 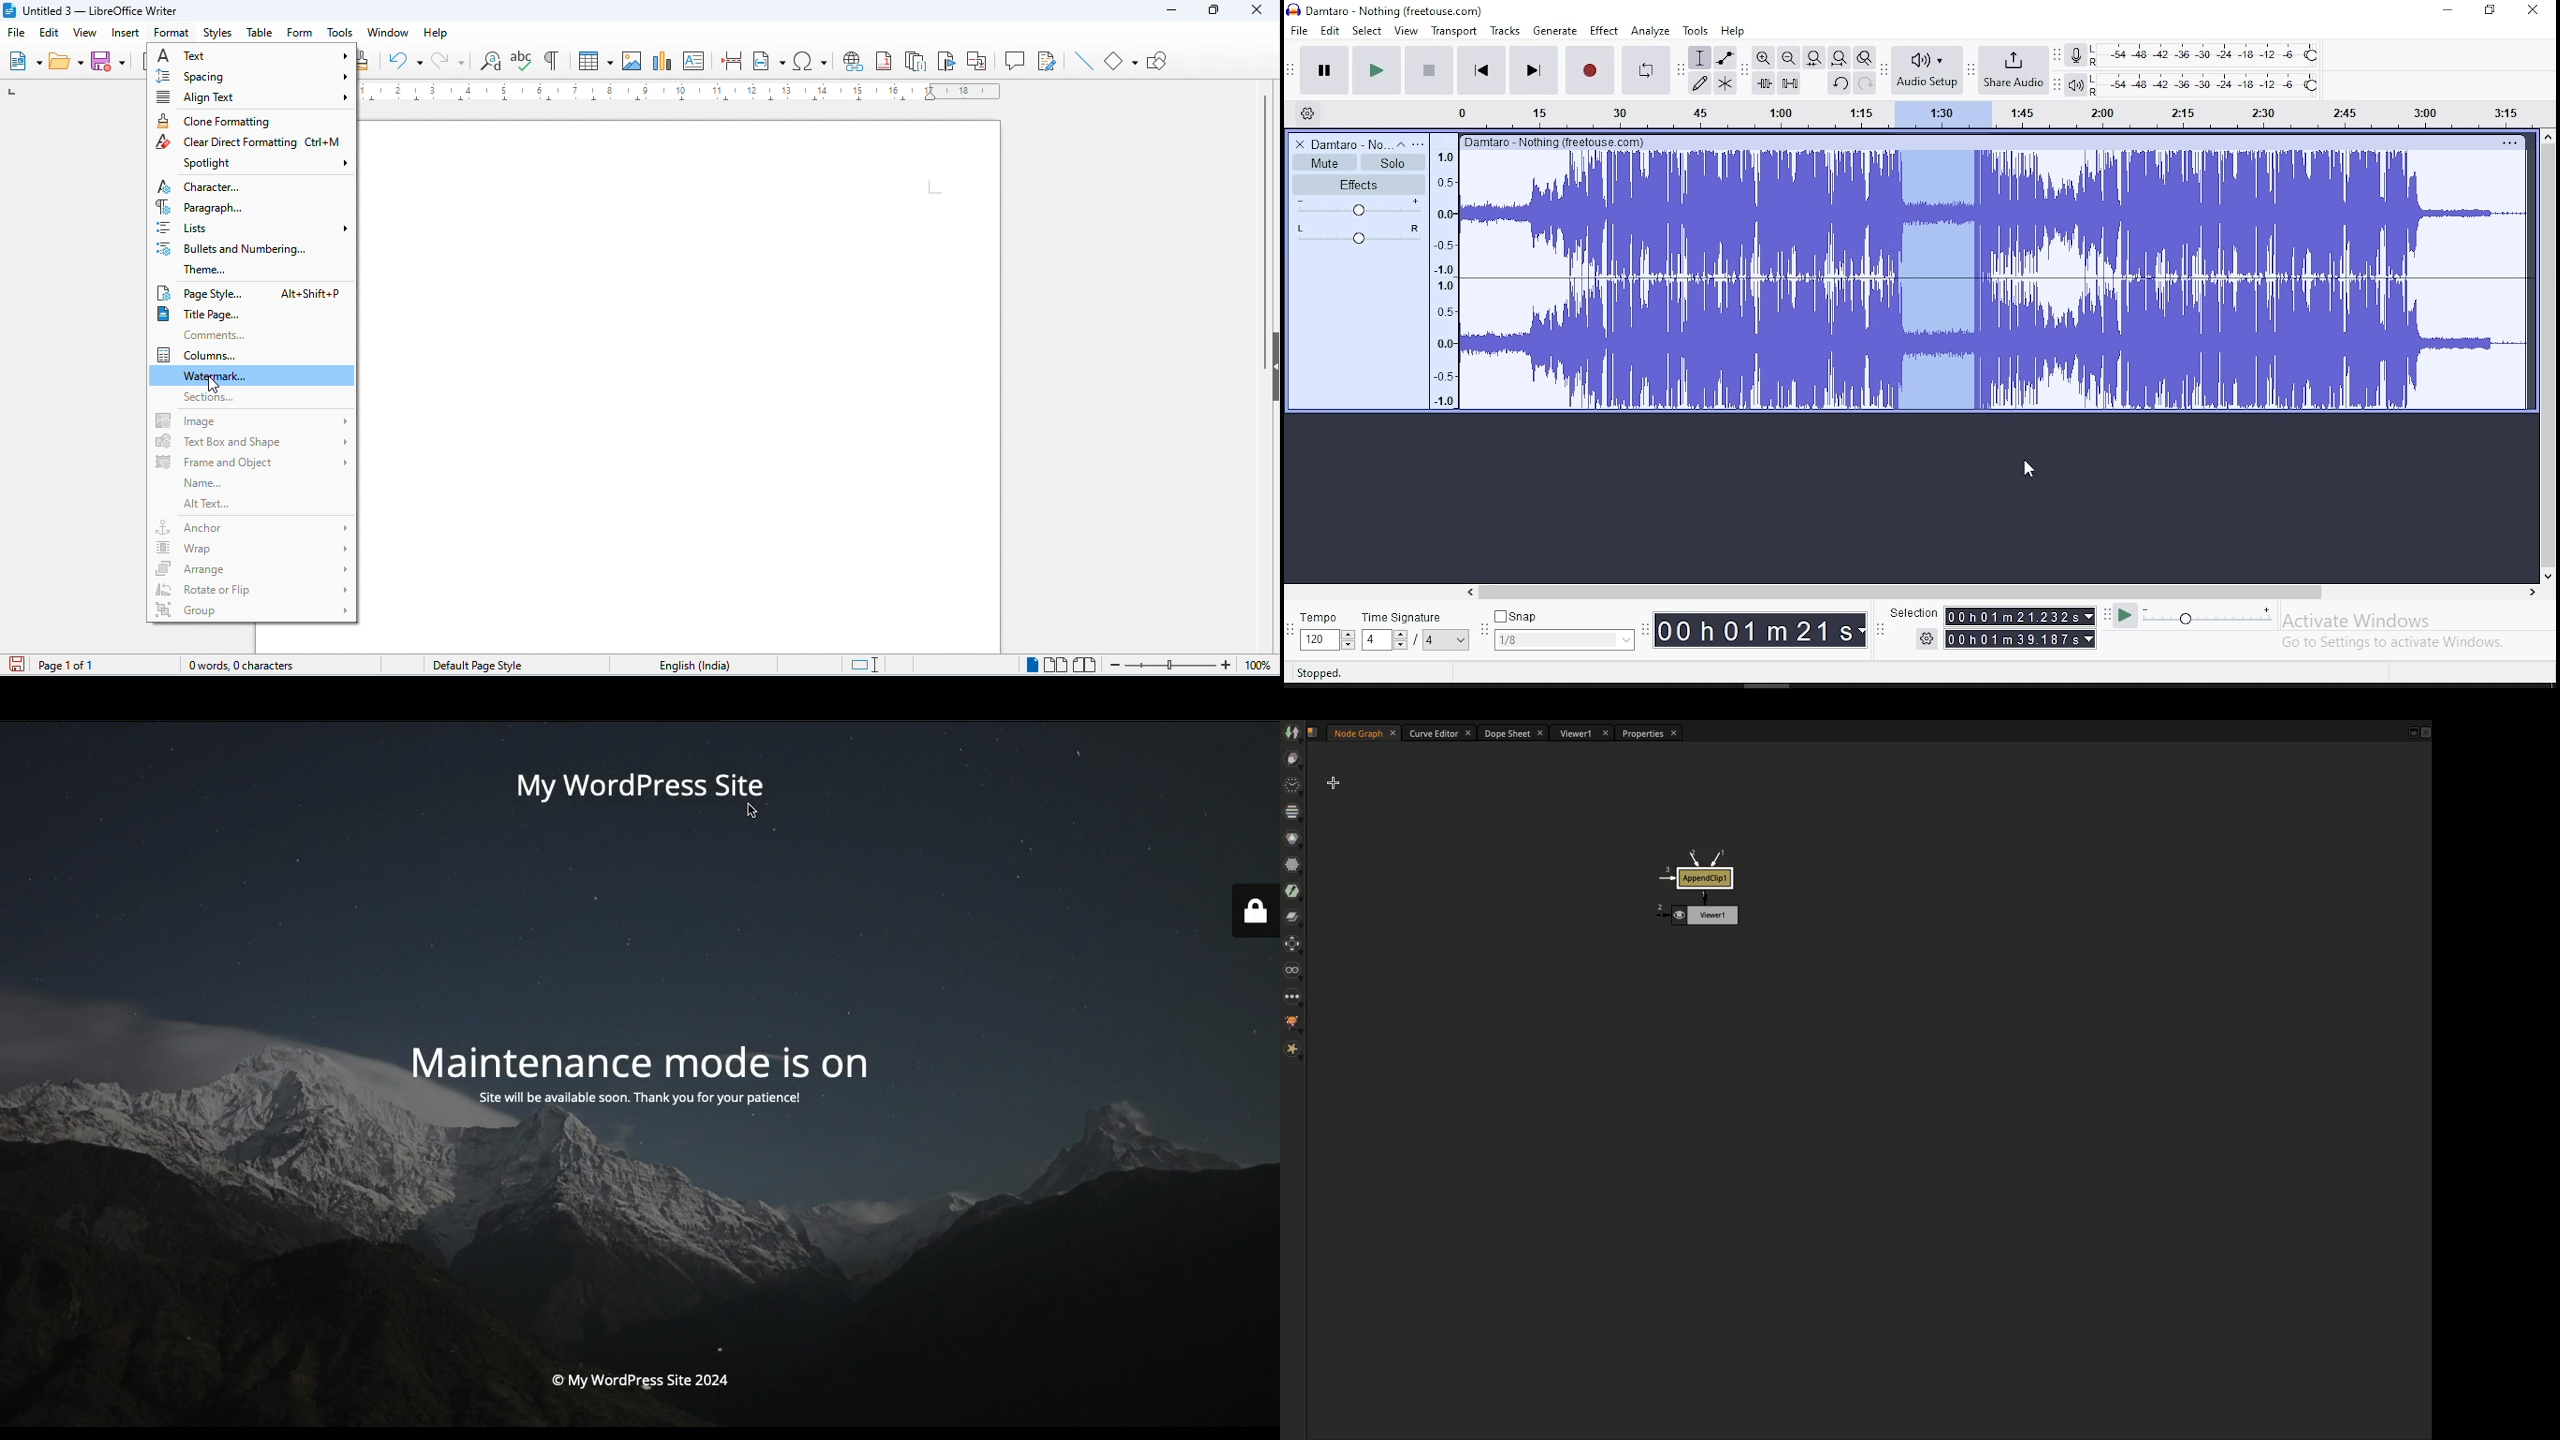 I want to click on drop down, so click(x=1399, y=640).